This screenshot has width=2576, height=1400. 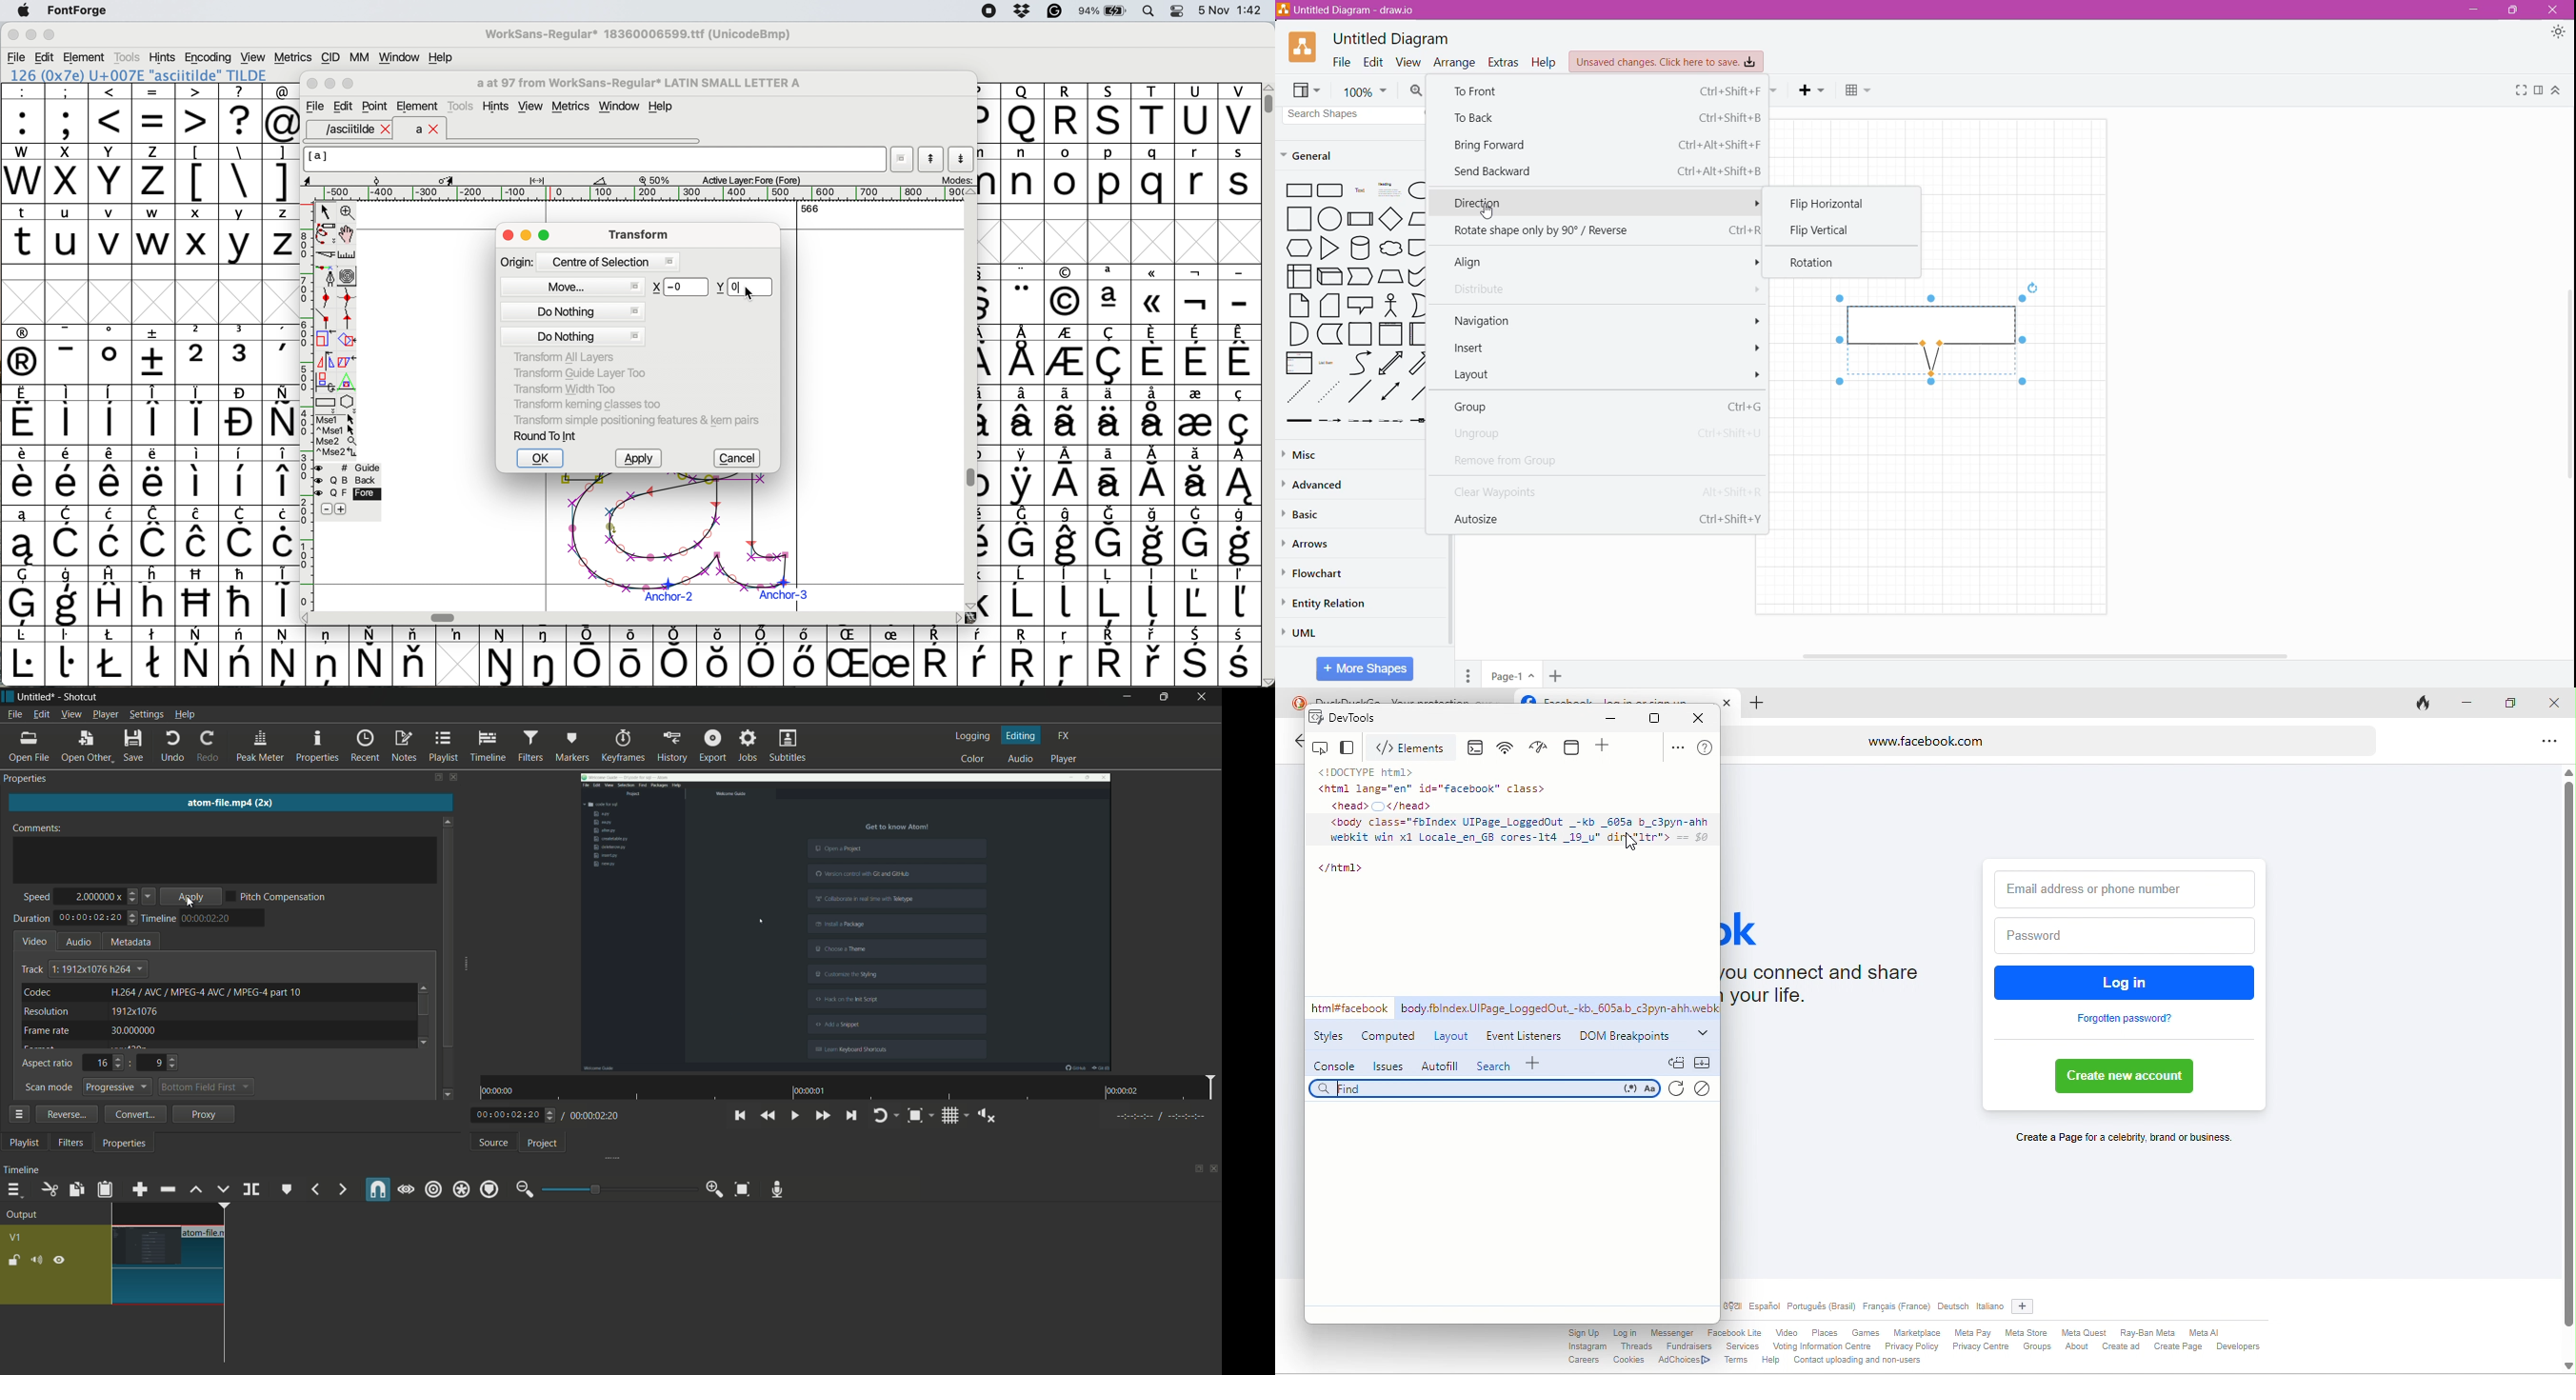 What do you see at coordinates (1494, 1065) in the screenshot?
I see `search` at bounding box center [1494, 1065].